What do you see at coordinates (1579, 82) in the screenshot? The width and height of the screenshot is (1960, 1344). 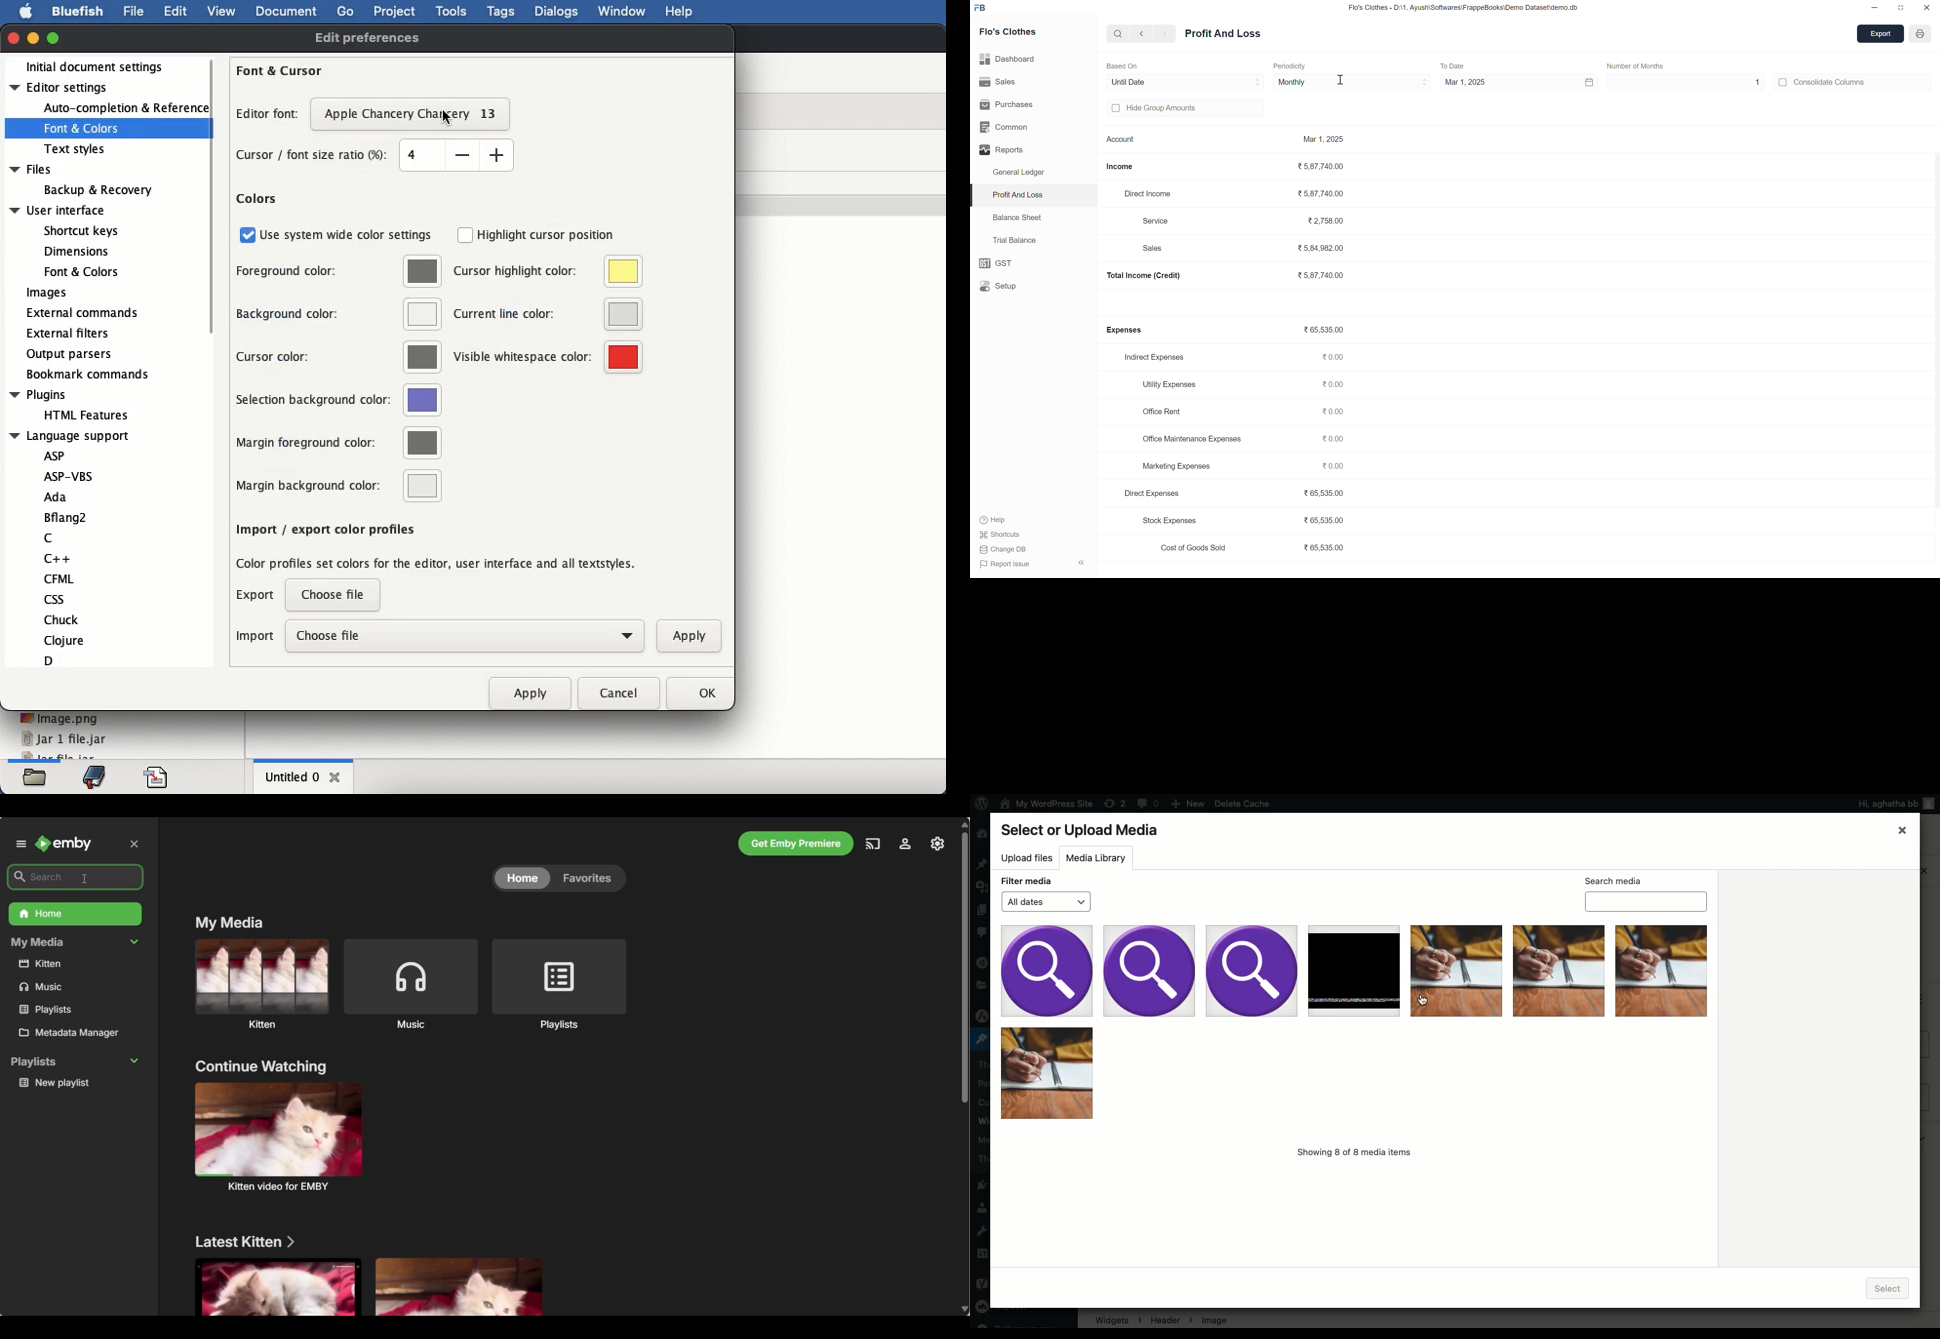 I see `Calendar` at bounding box center [1579, 82].